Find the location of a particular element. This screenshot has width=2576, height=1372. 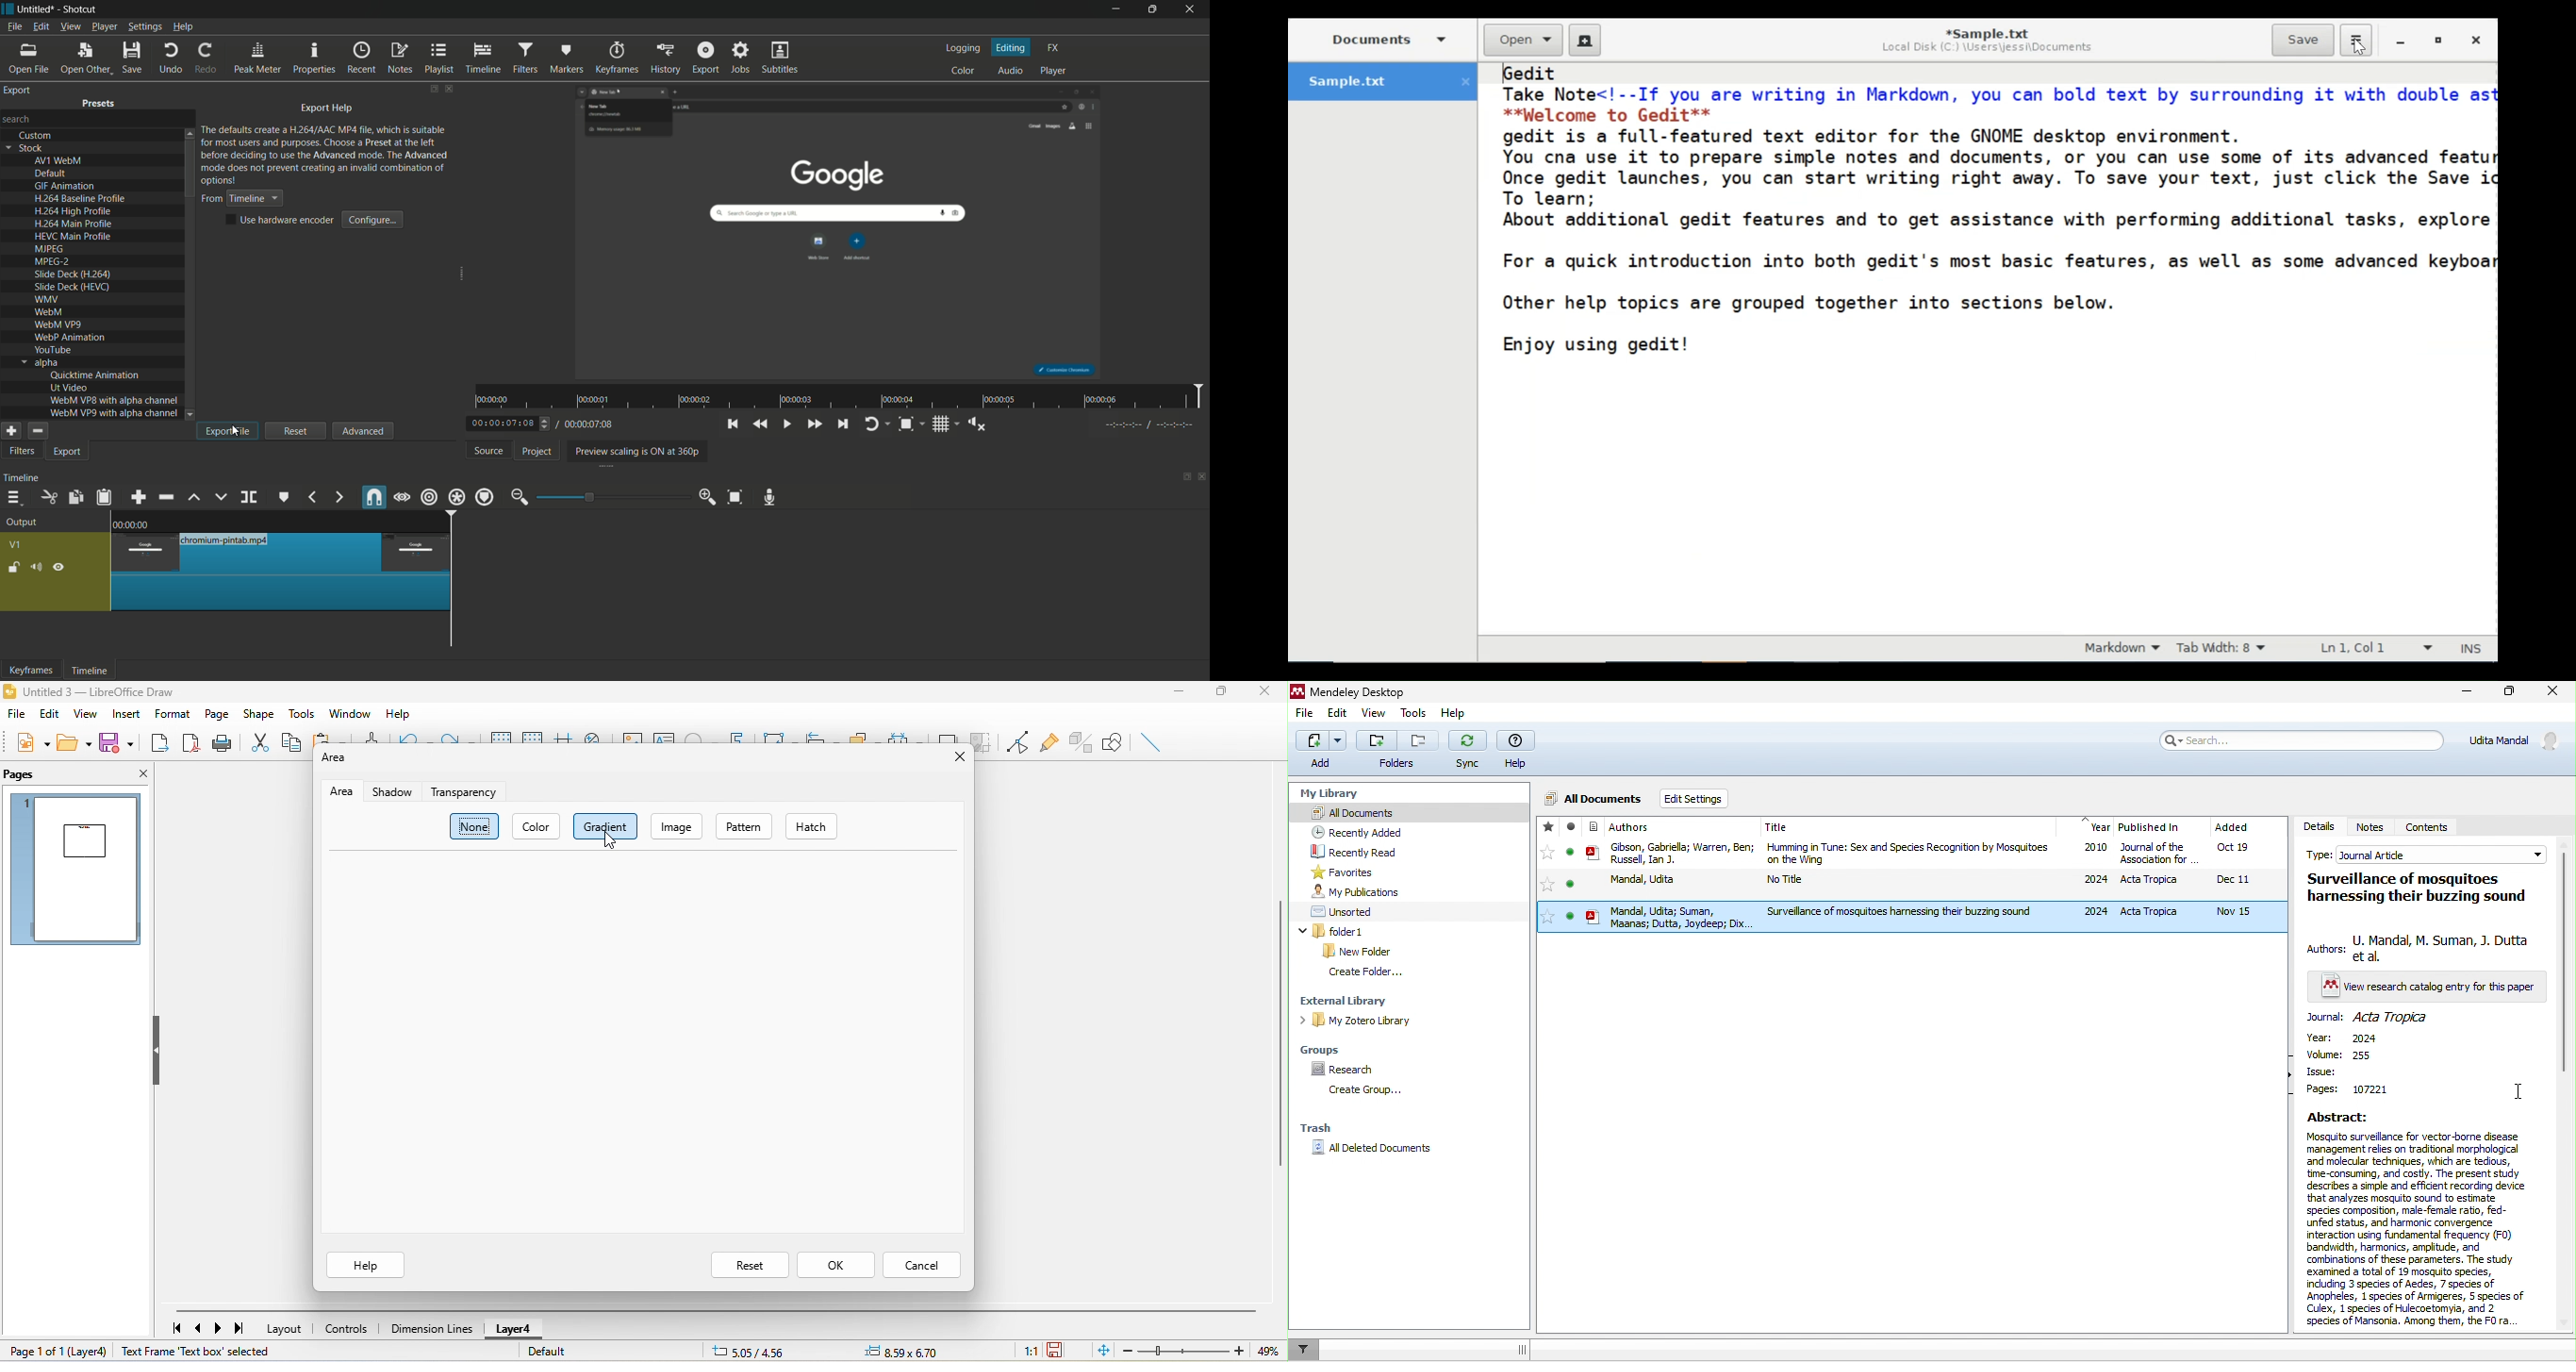

vertical scroll bar is located at coordinates (2567, 961).